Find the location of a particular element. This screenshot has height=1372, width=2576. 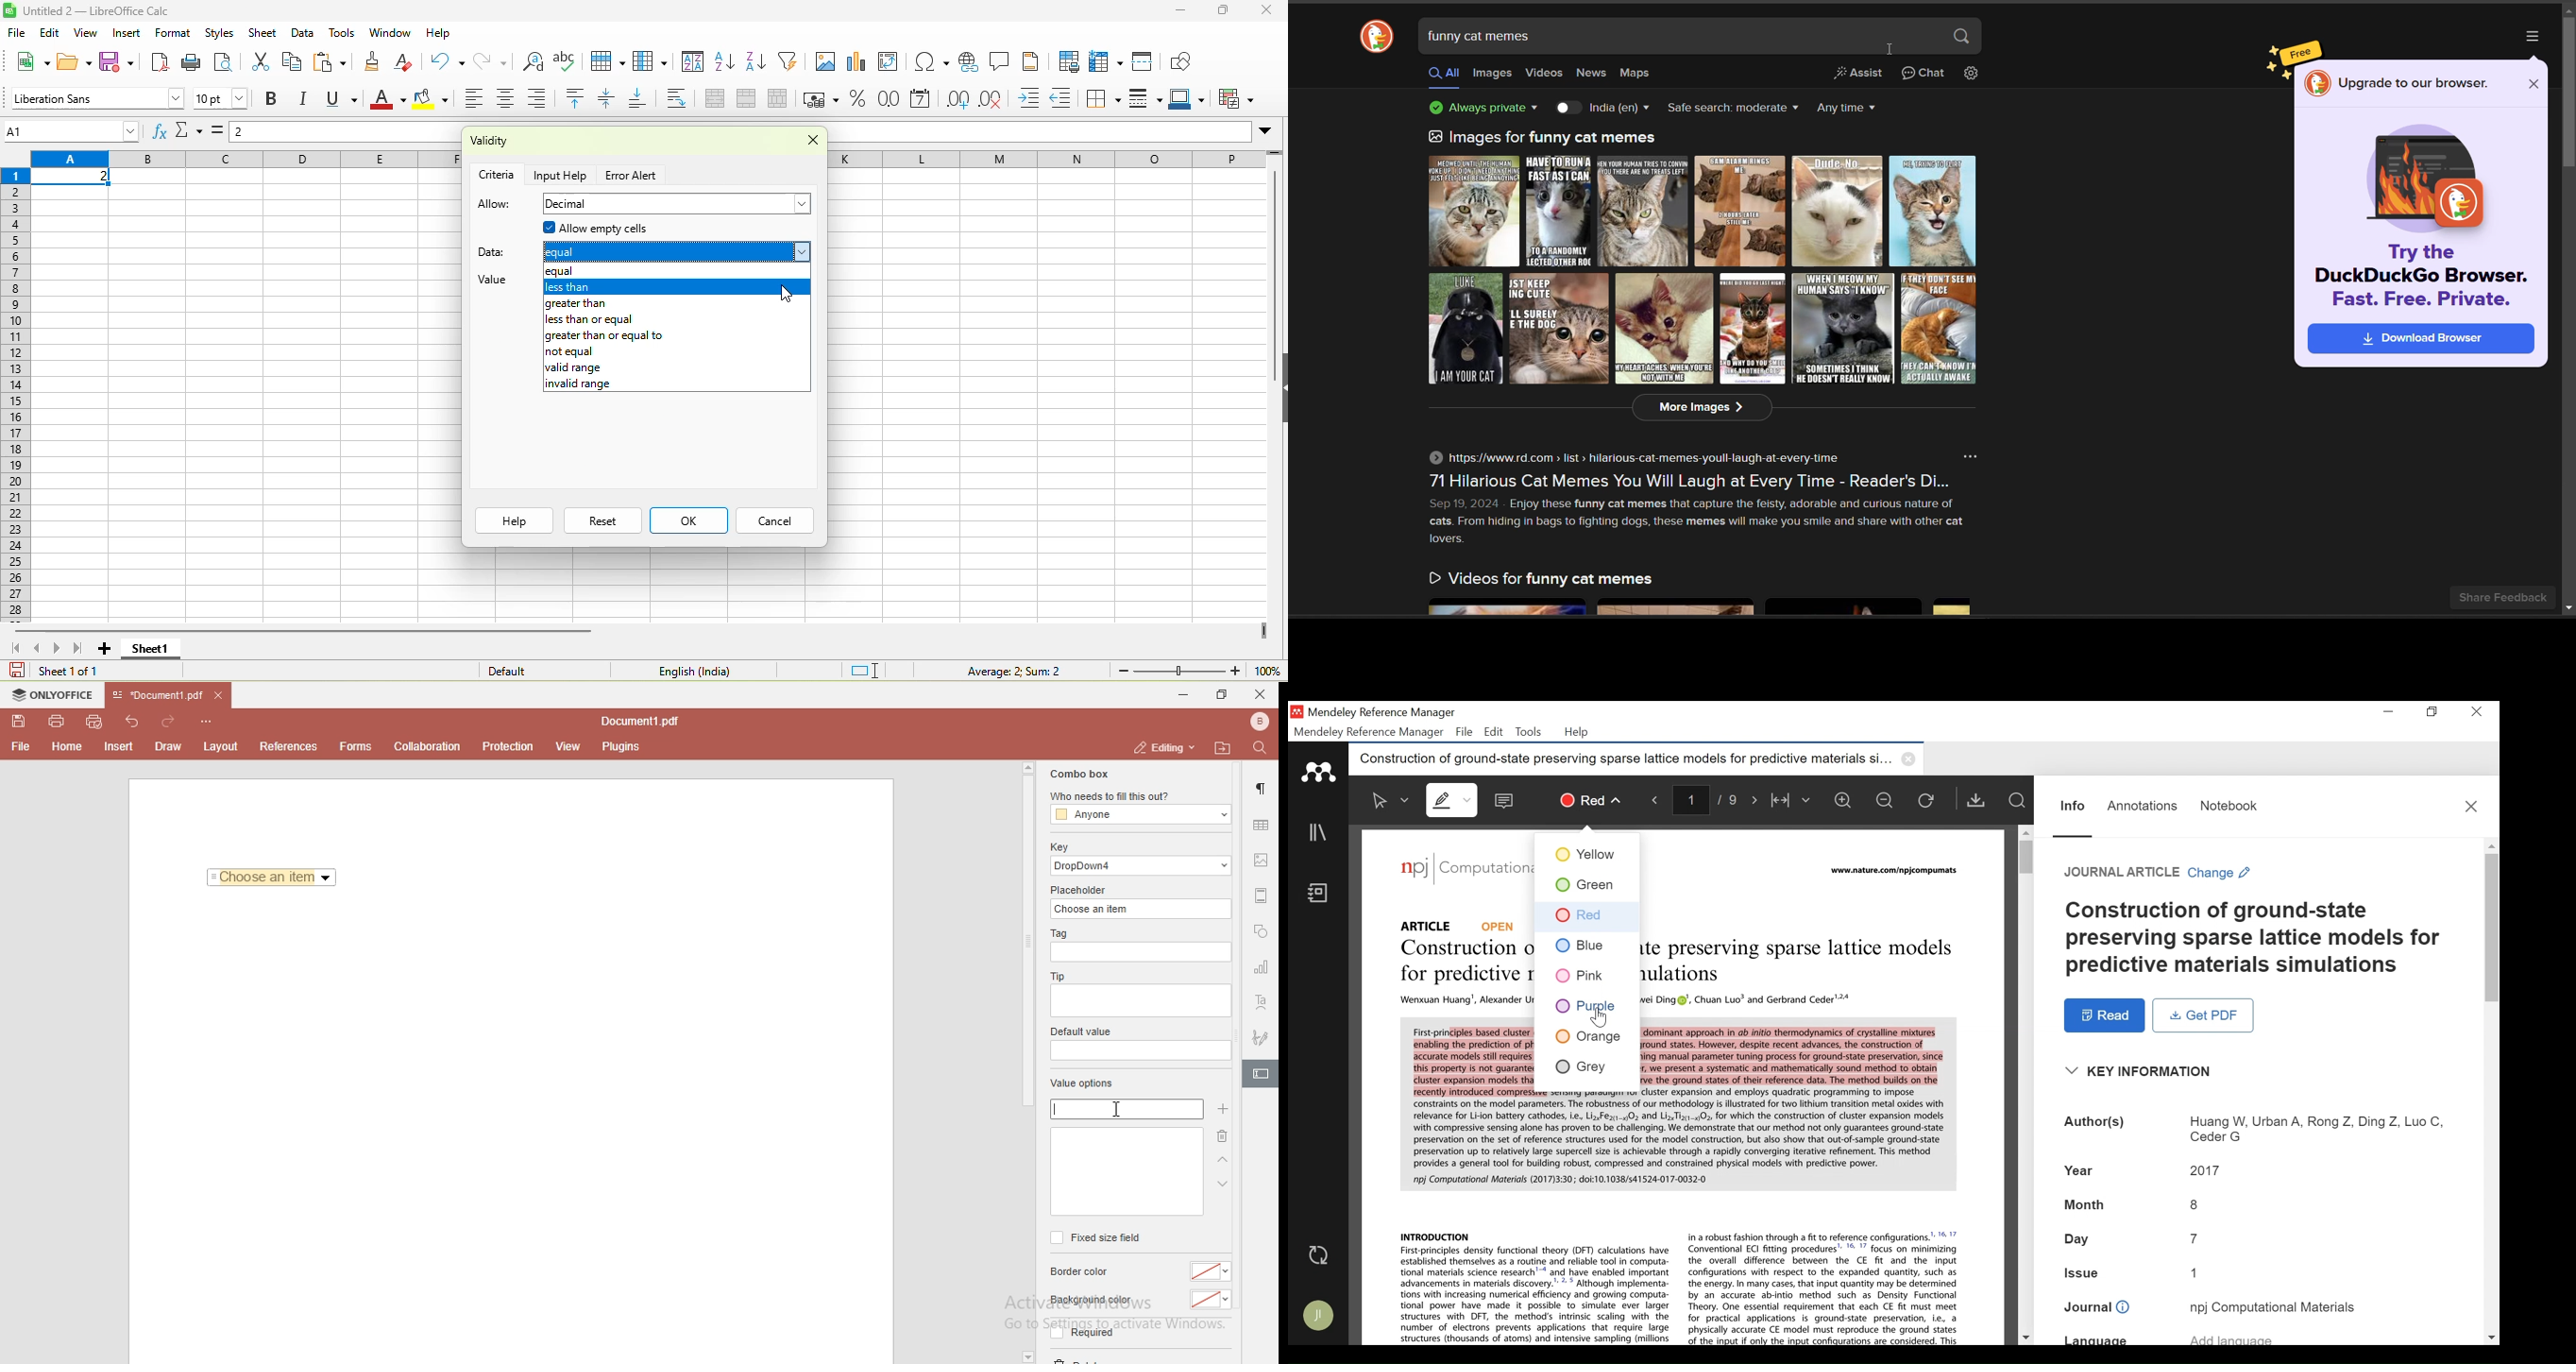

Day is located at coordinates (2077, 1240).